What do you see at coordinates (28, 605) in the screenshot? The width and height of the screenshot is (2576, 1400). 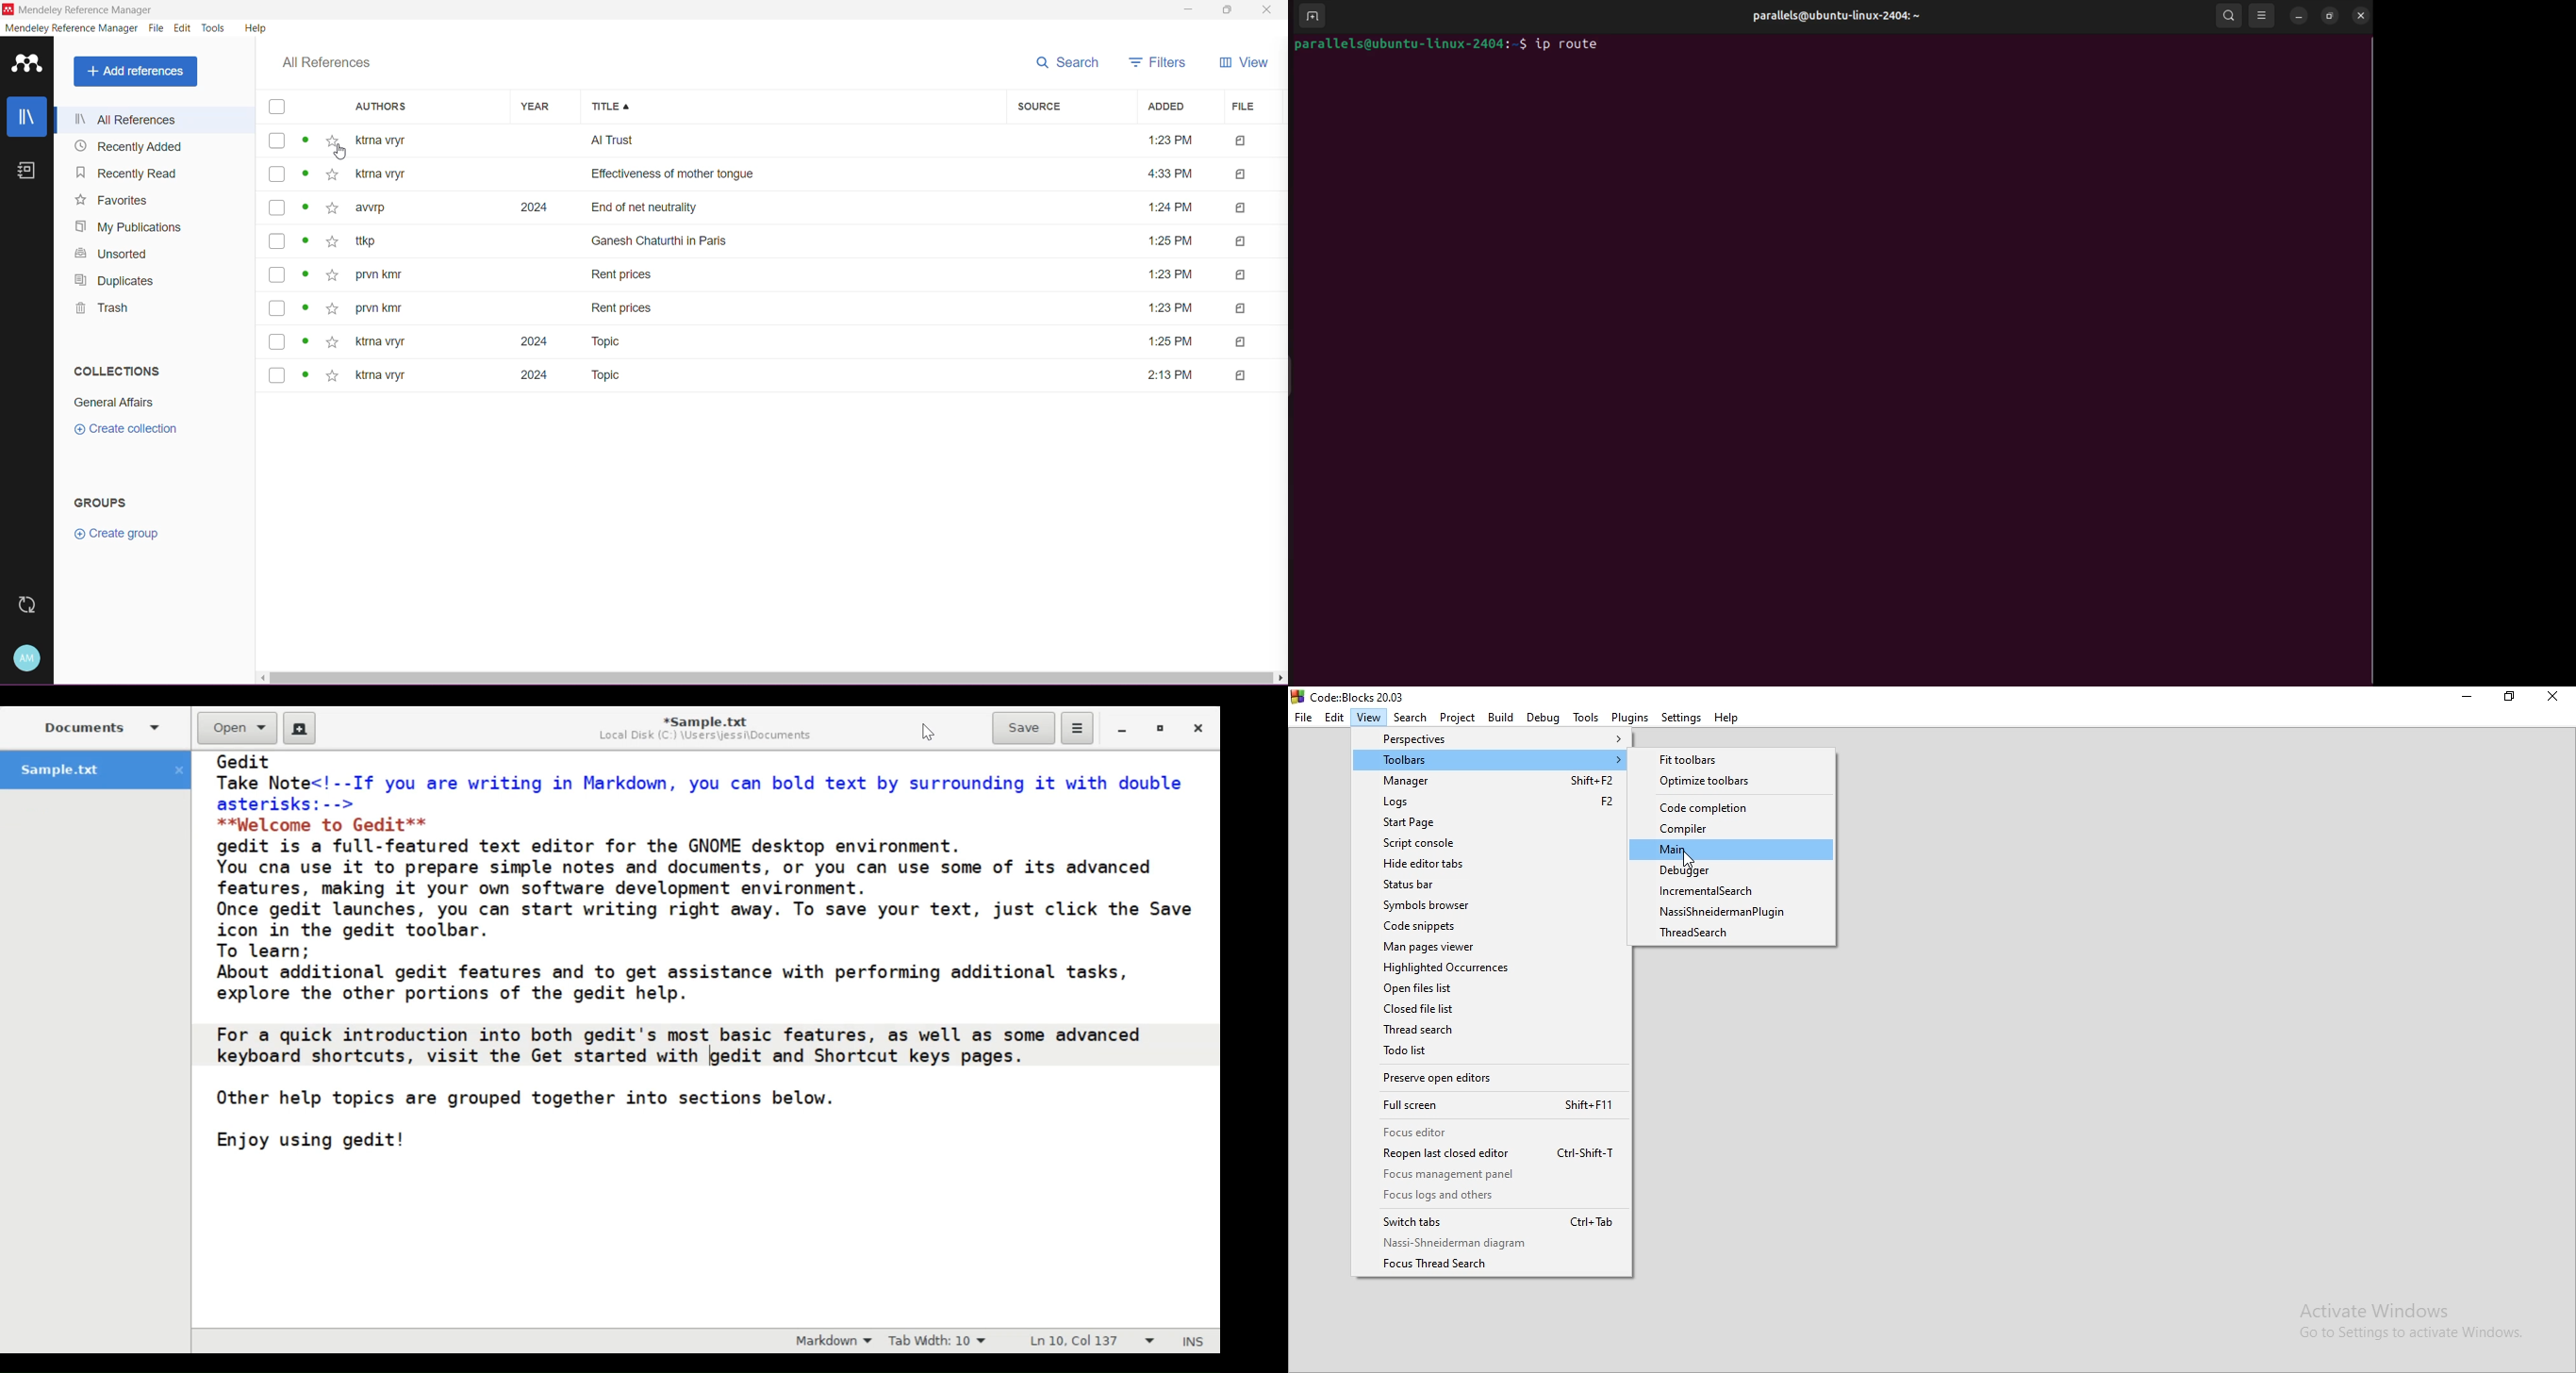 I see `Last Sync` at bounding box center [28, 605].